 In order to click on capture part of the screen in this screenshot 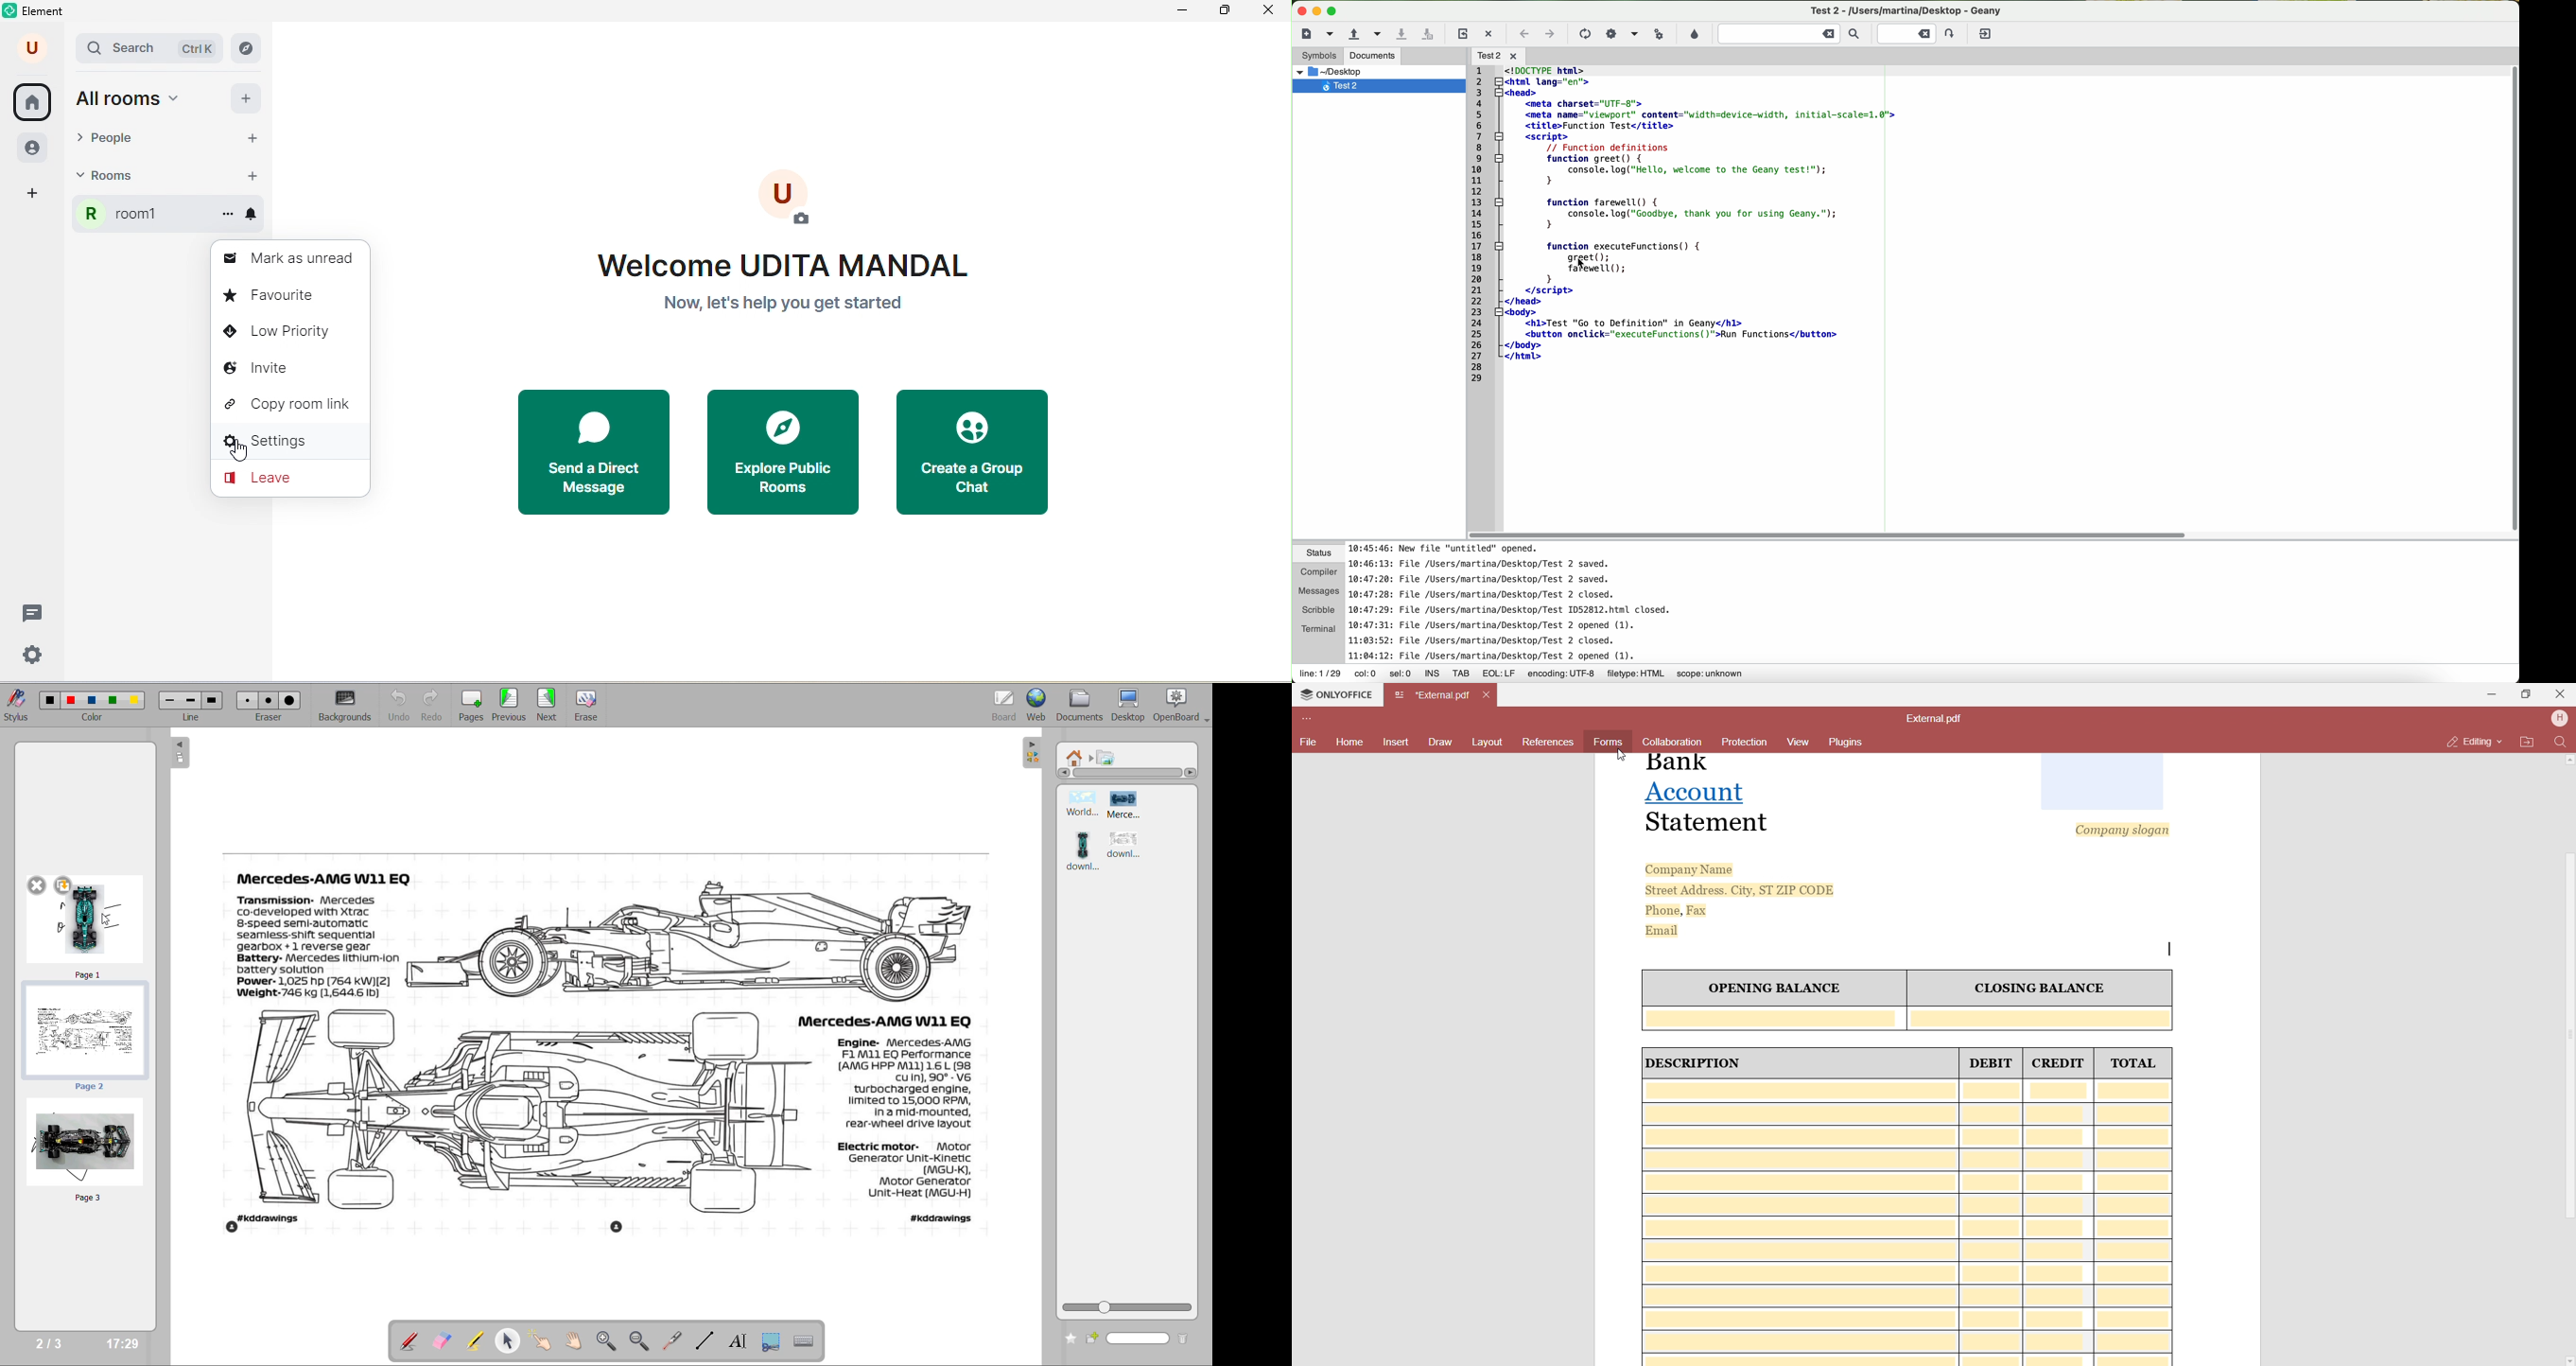, I will do `click(773, 1341)`.